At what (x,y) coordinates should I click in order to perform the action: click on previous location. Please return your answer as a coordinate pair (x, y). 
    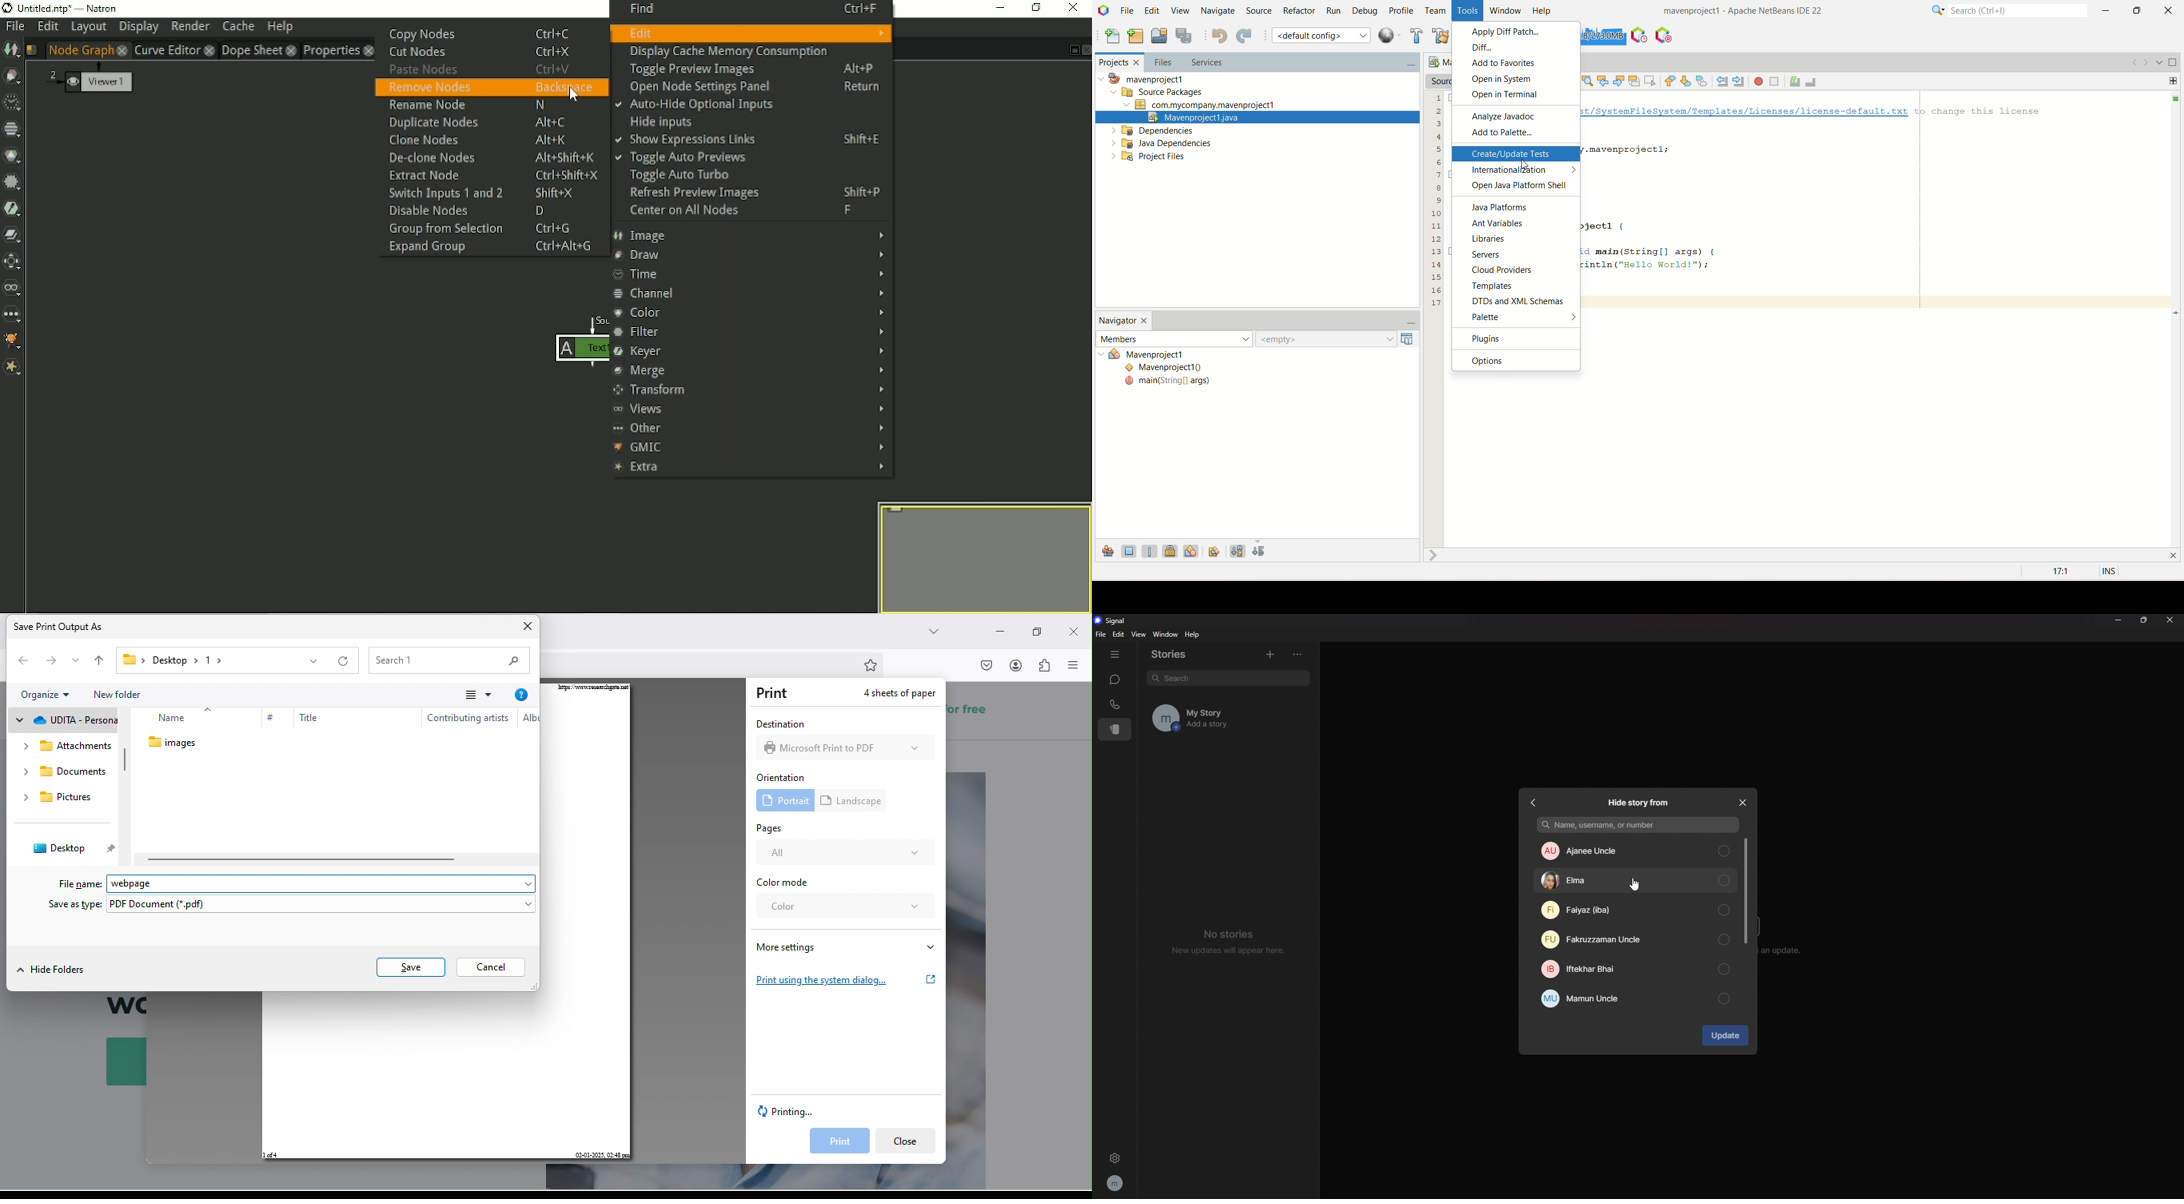
    Looking at the image, I should click on (316, 664).